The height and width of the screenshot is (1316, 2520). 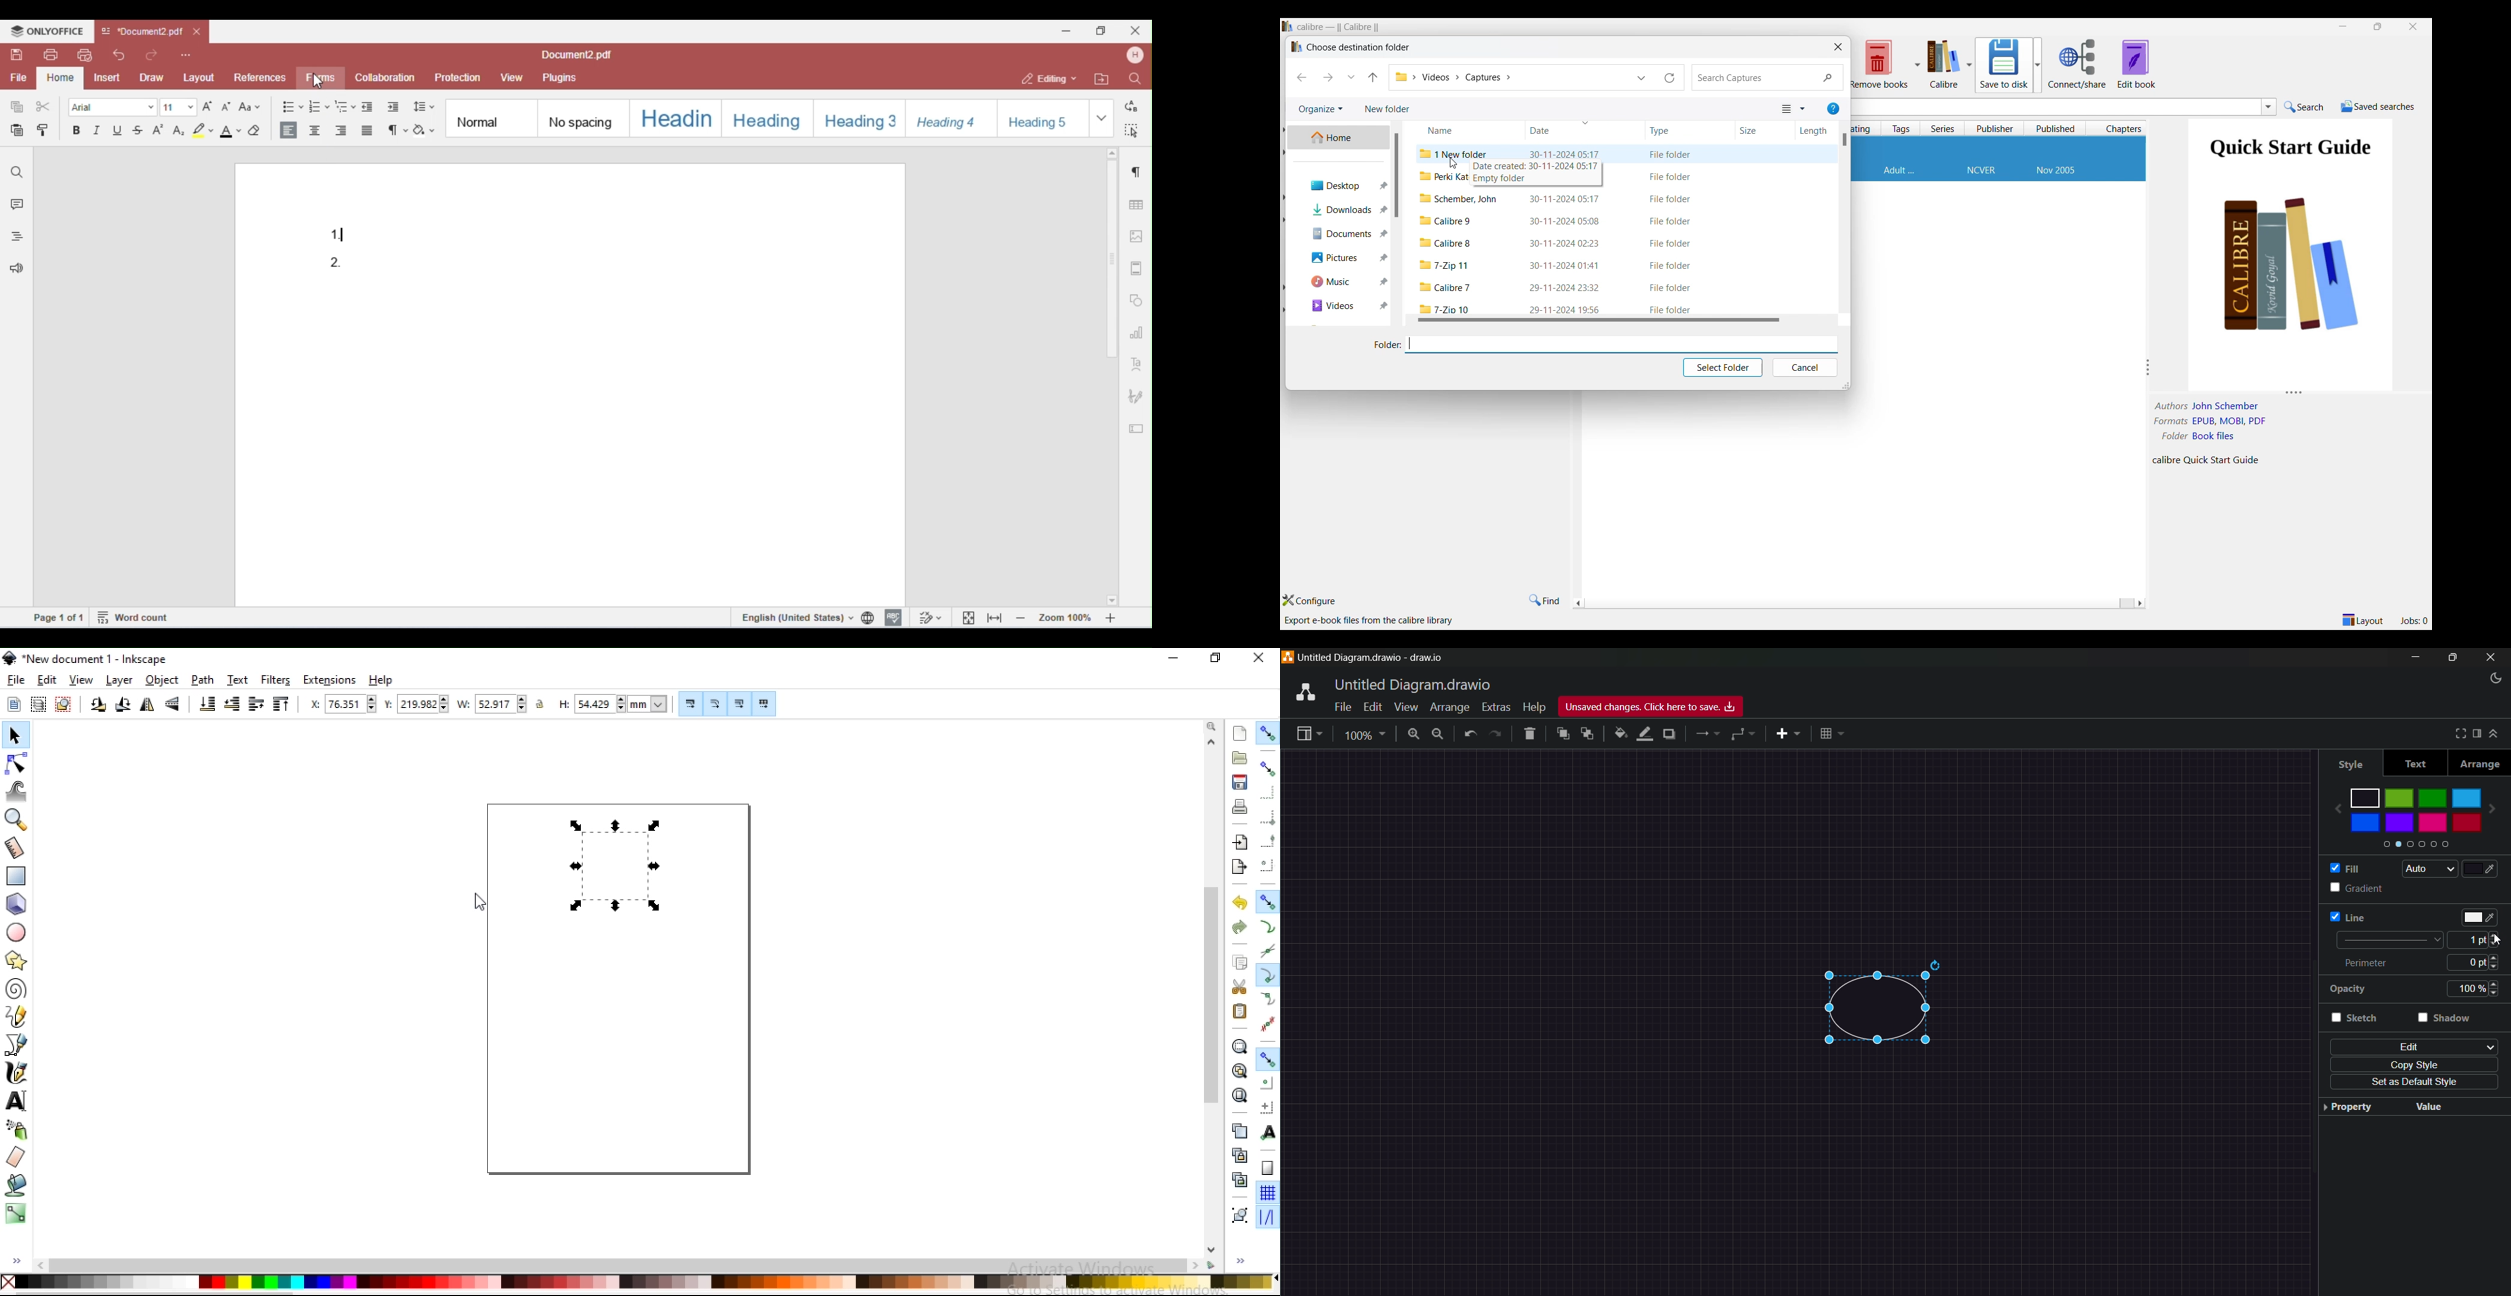 What do you see at coordinates (1341, 708) in the screenshot?
I see `file` at bounding box center [1341, 708].